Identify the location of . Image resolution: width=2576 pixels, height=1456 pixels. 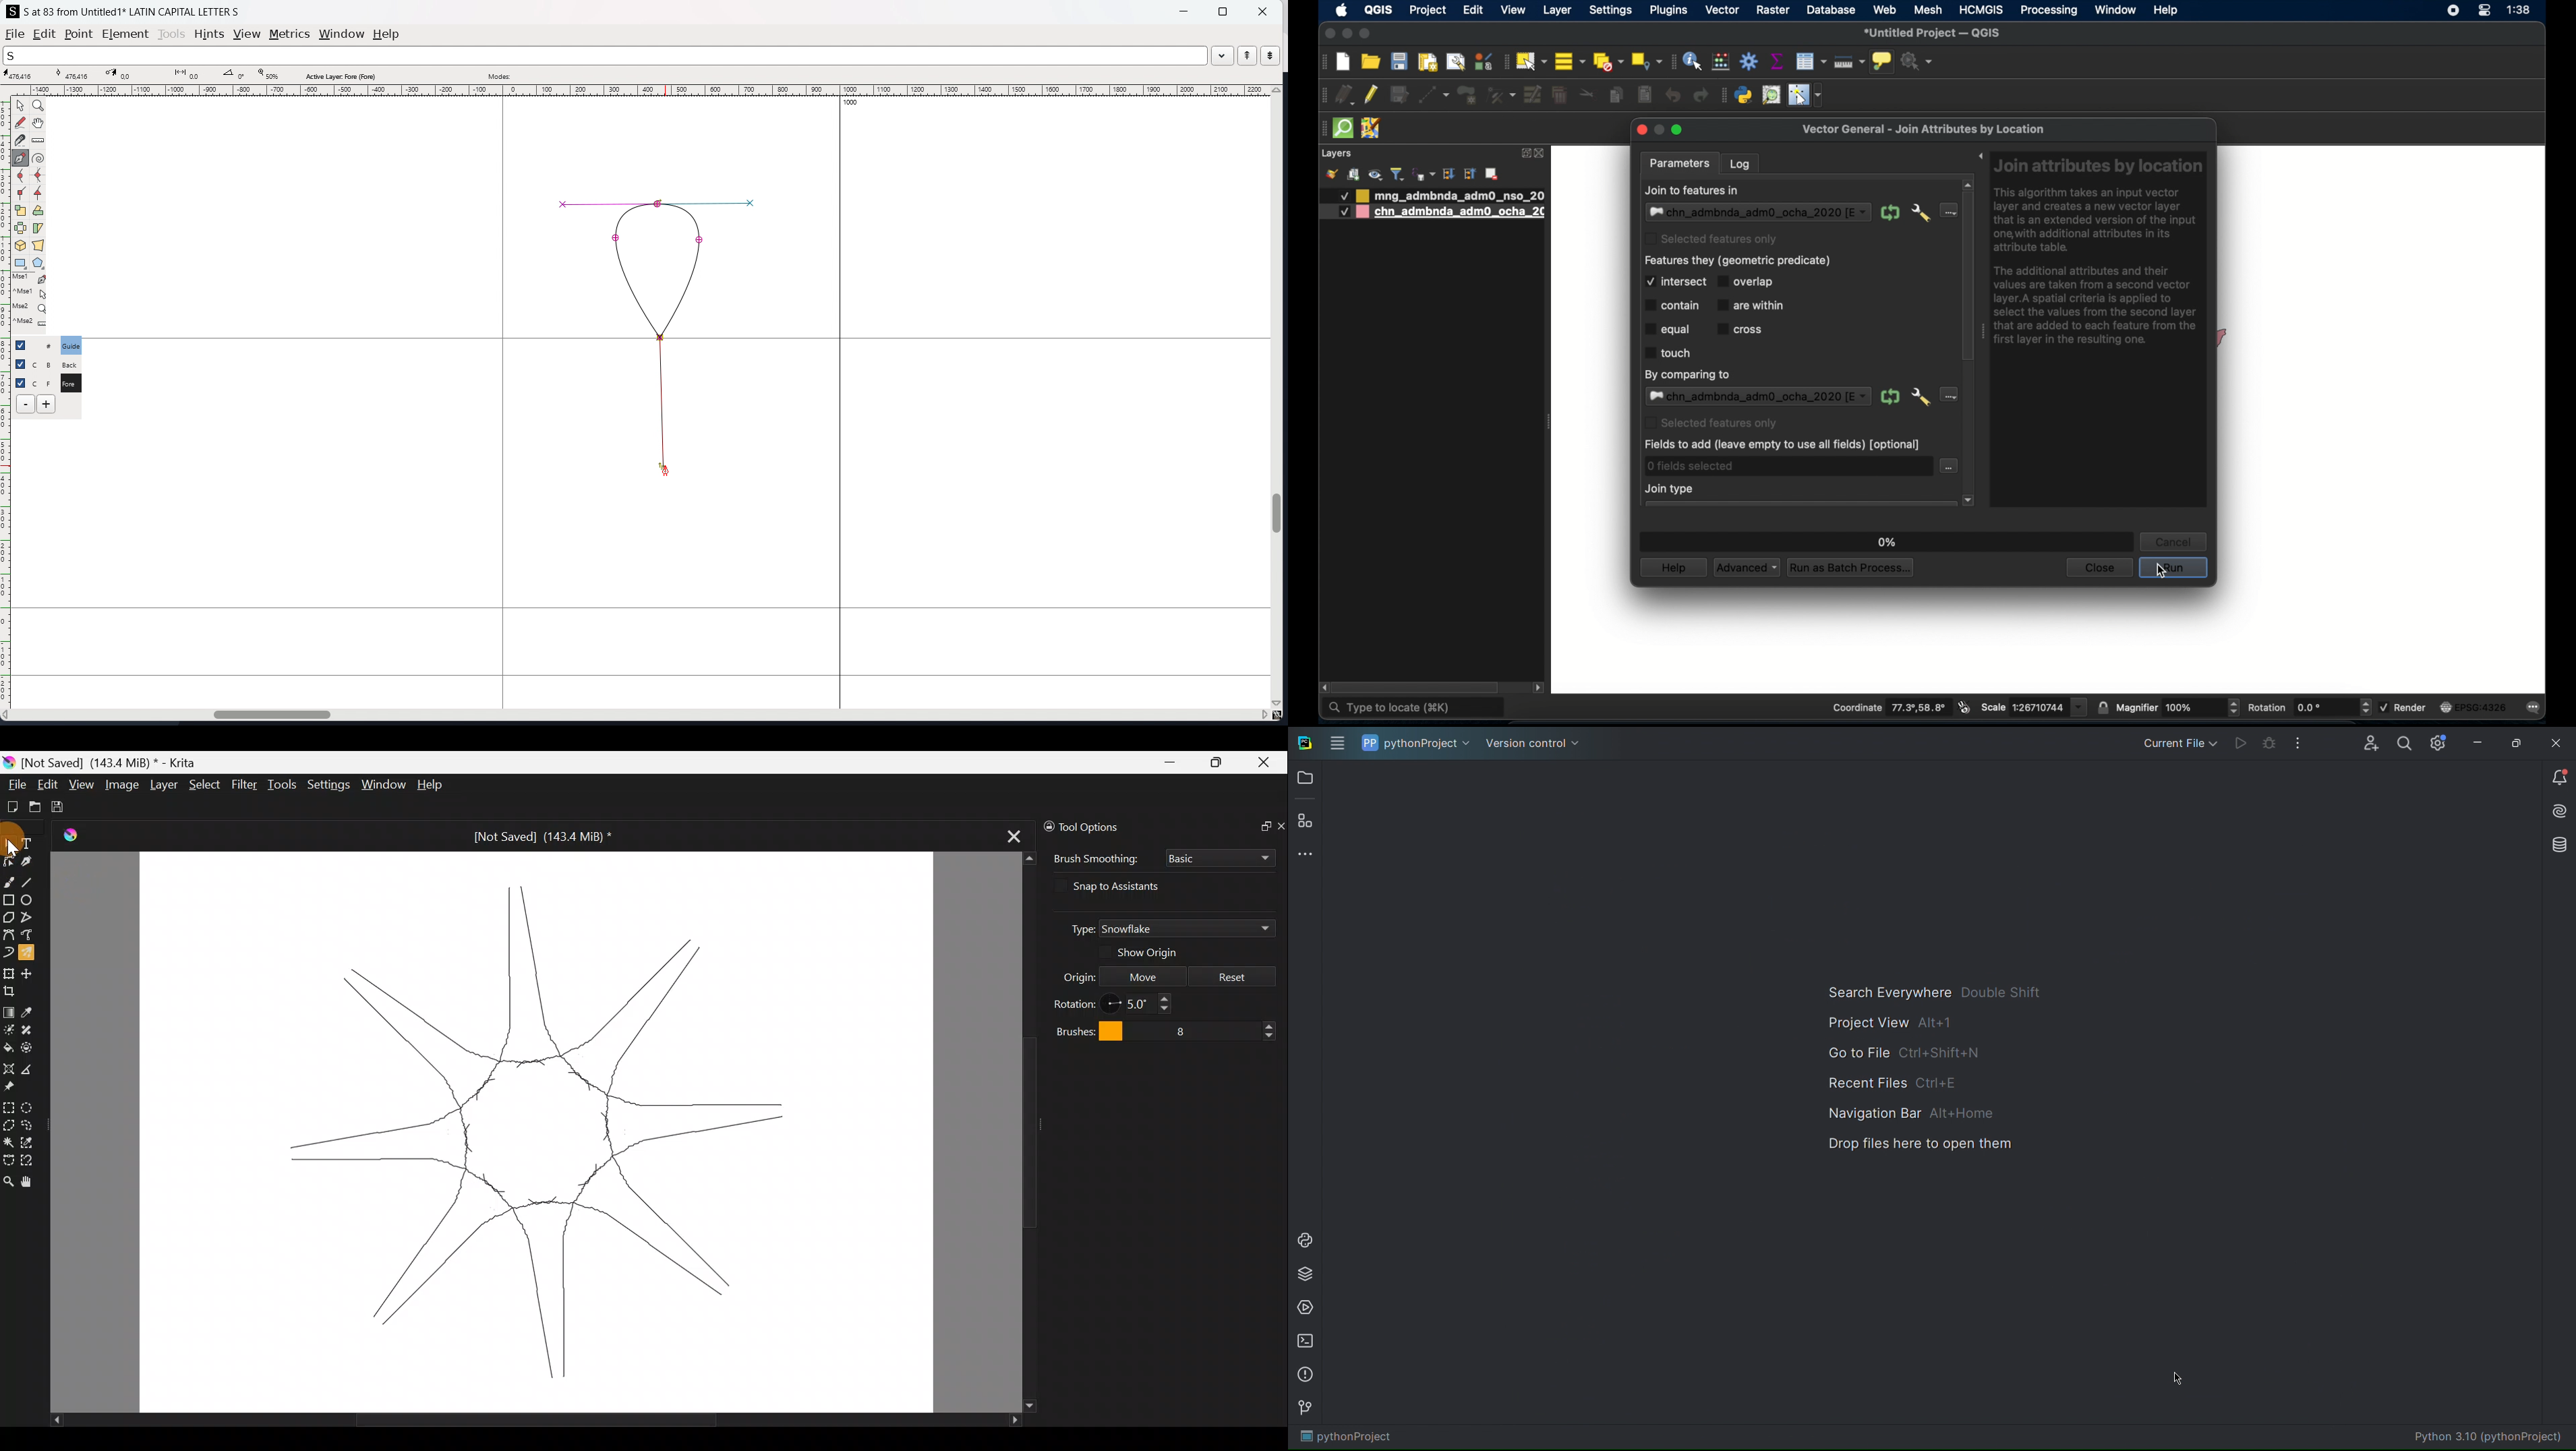
(1338, 197).